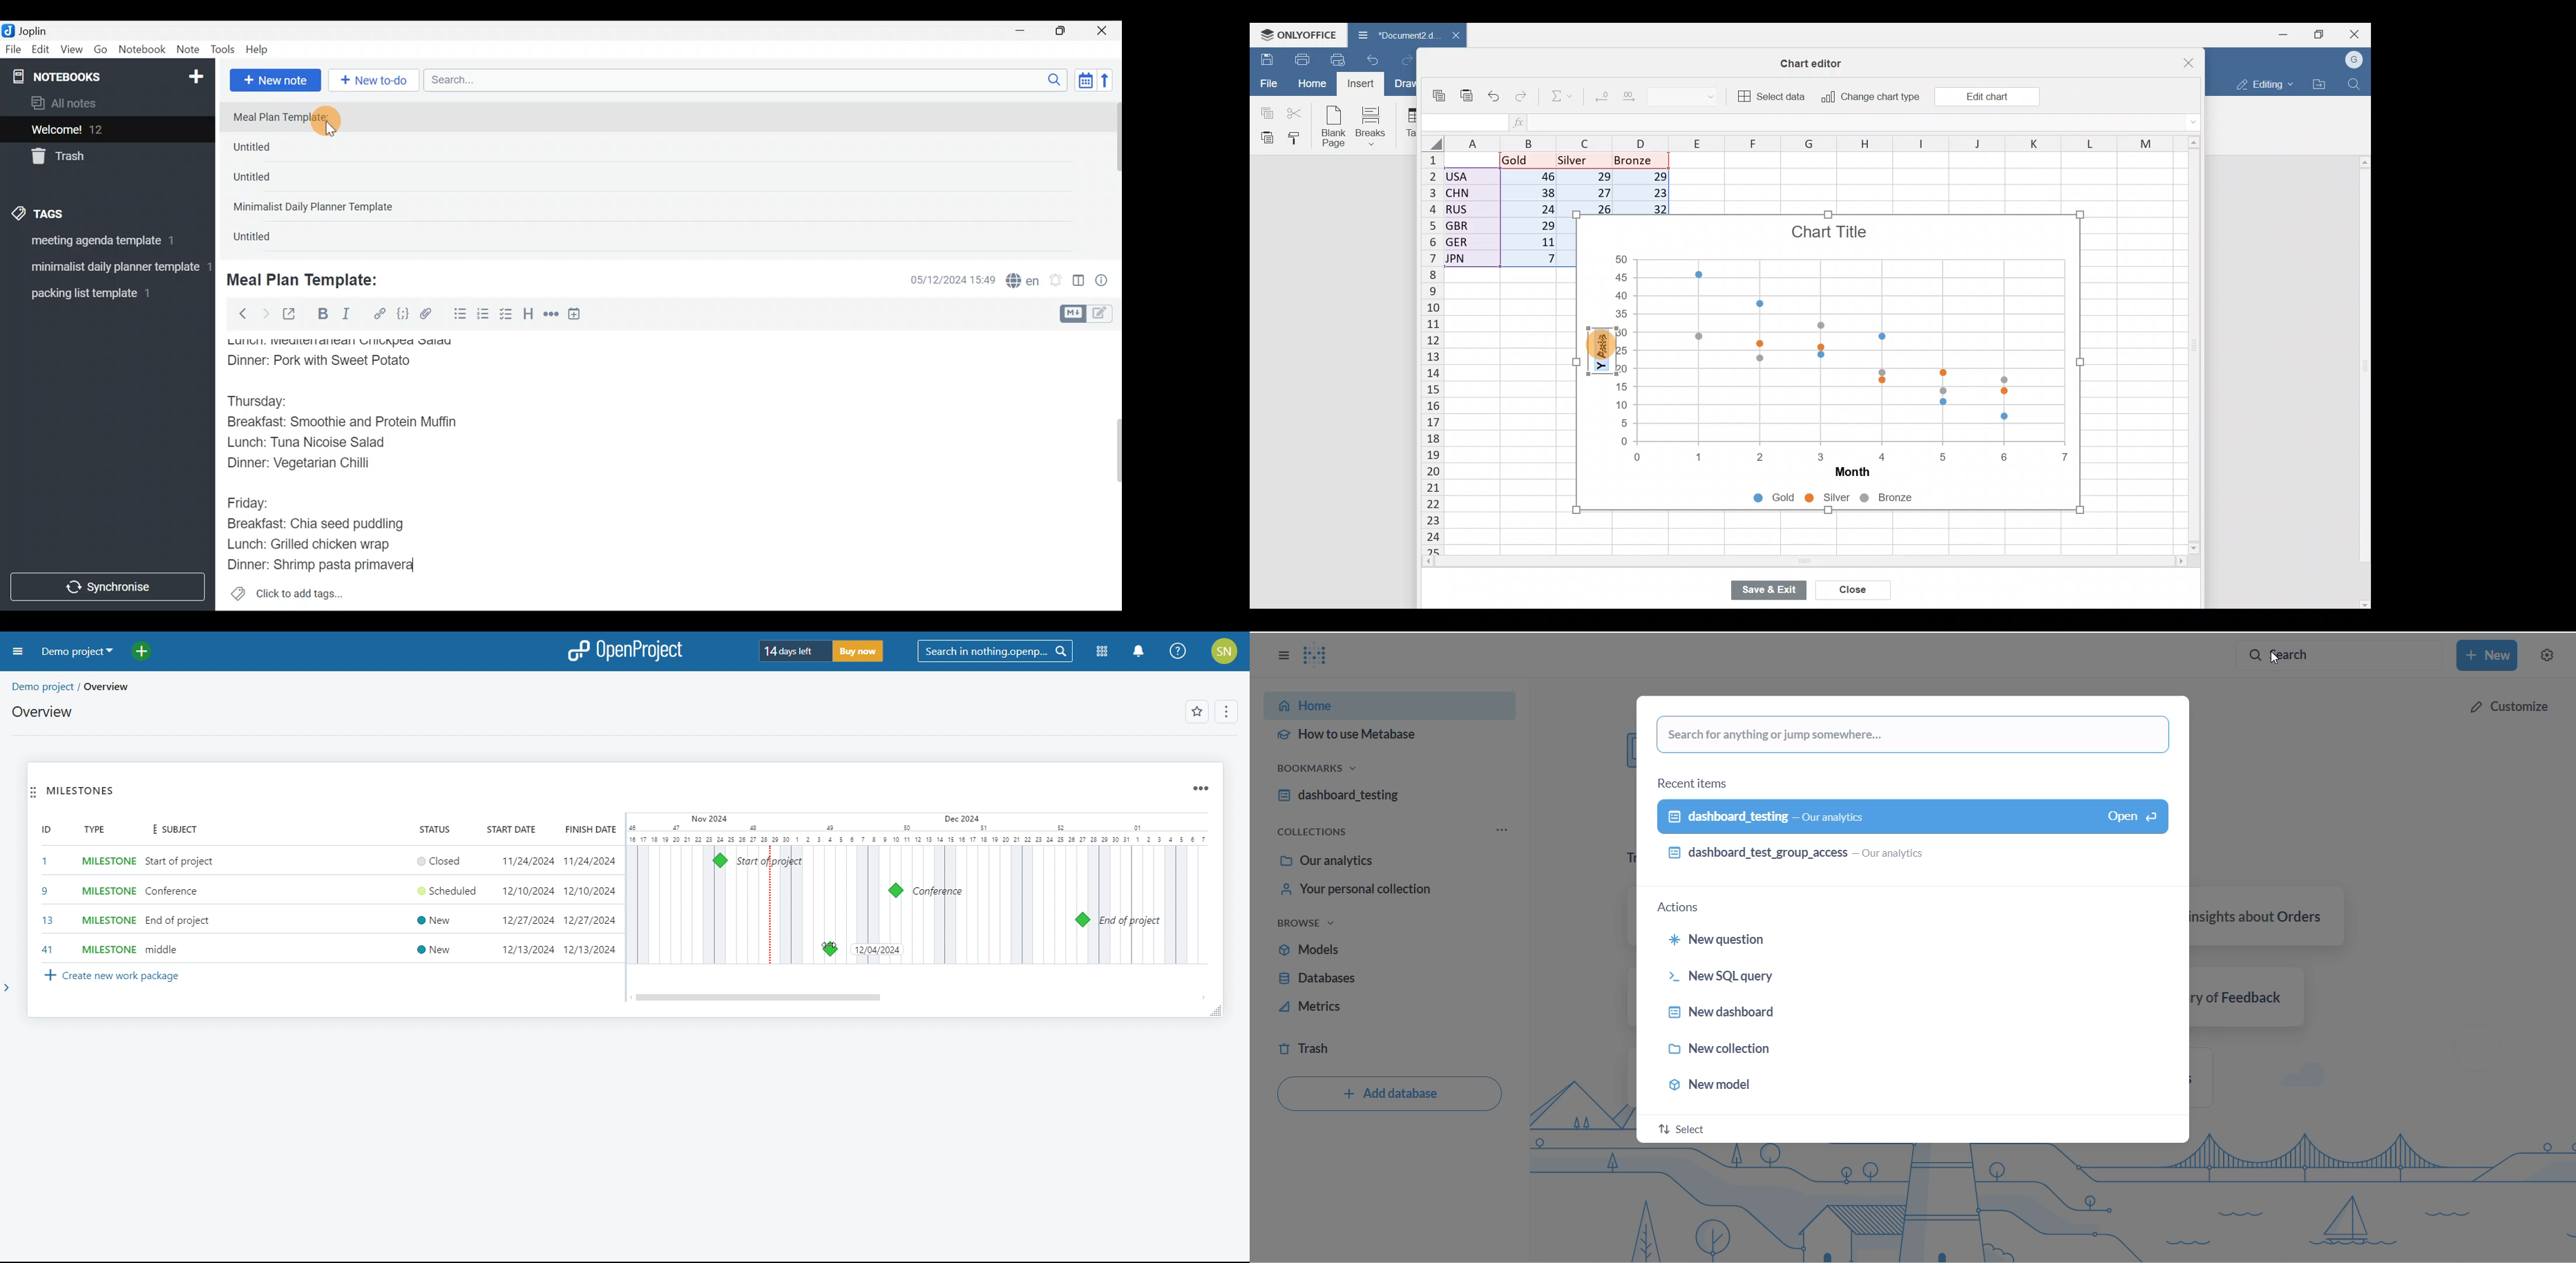 This screenshot has width=2576, height=1288. Describe the element at coordinates (749, 78) in the screenshot. I see `Search bar` at that location.